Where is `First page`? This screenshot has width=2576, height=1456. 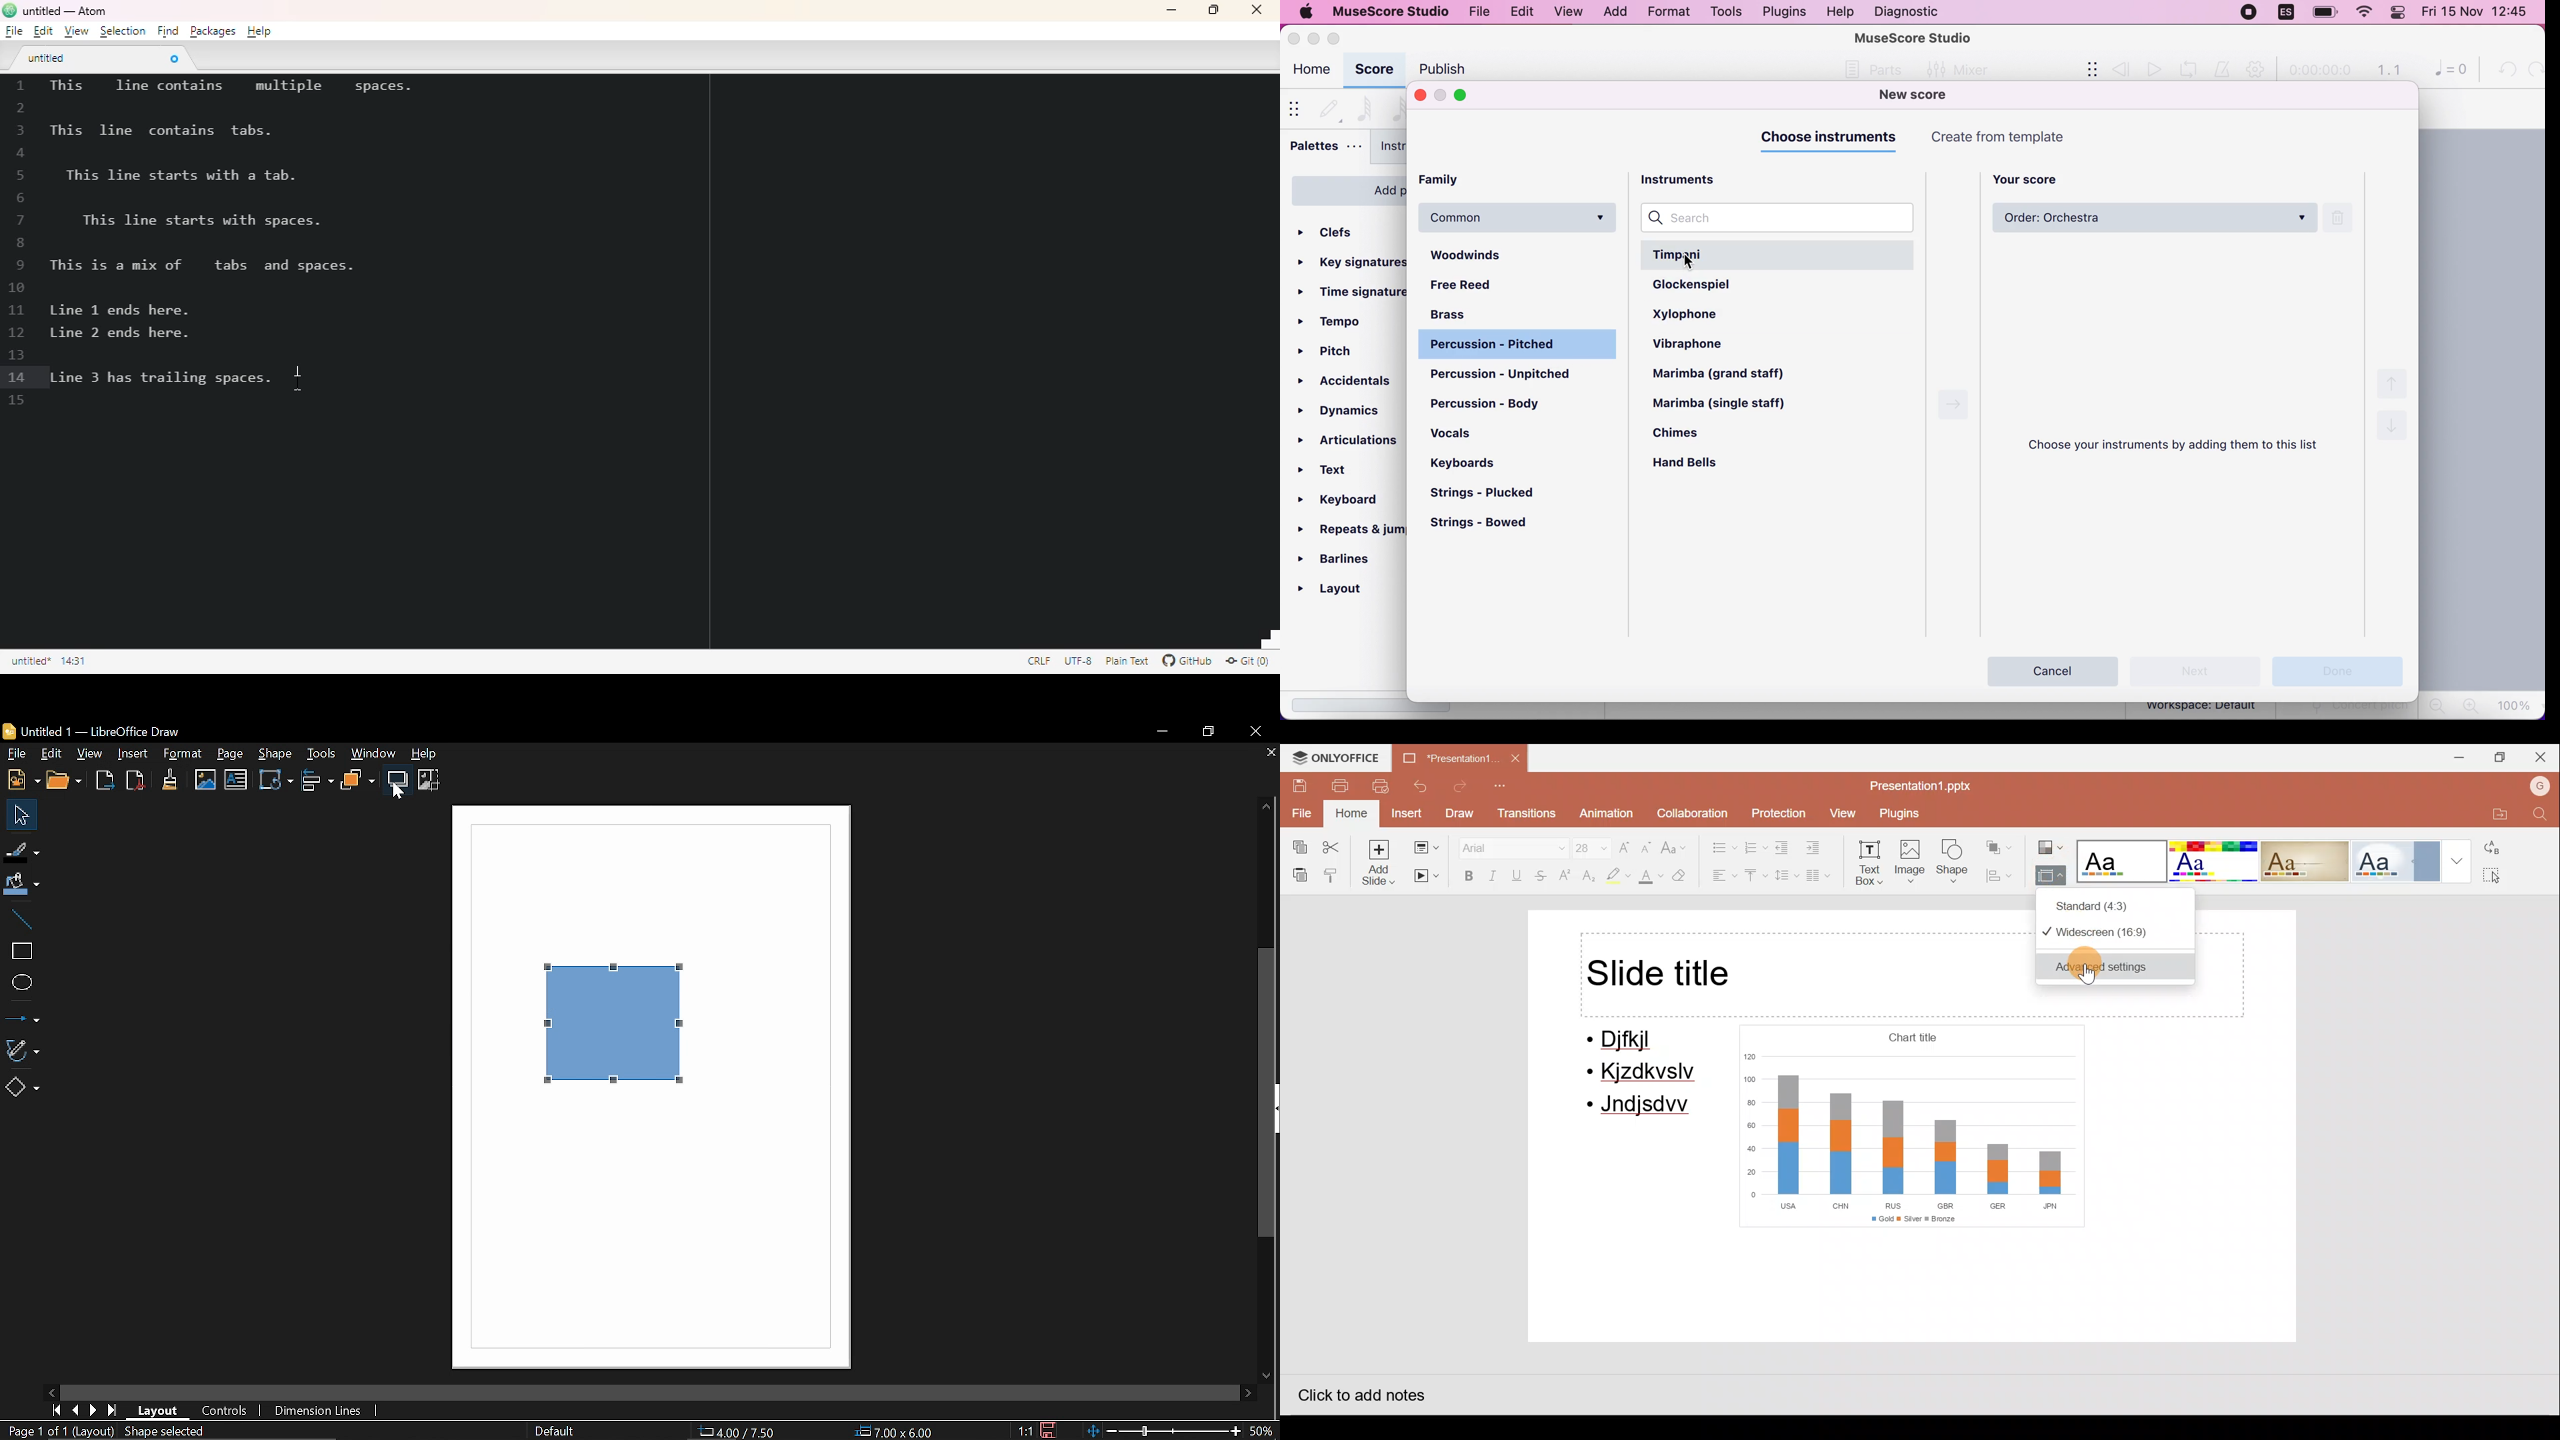 First page is located at coordinates (56, 1411).